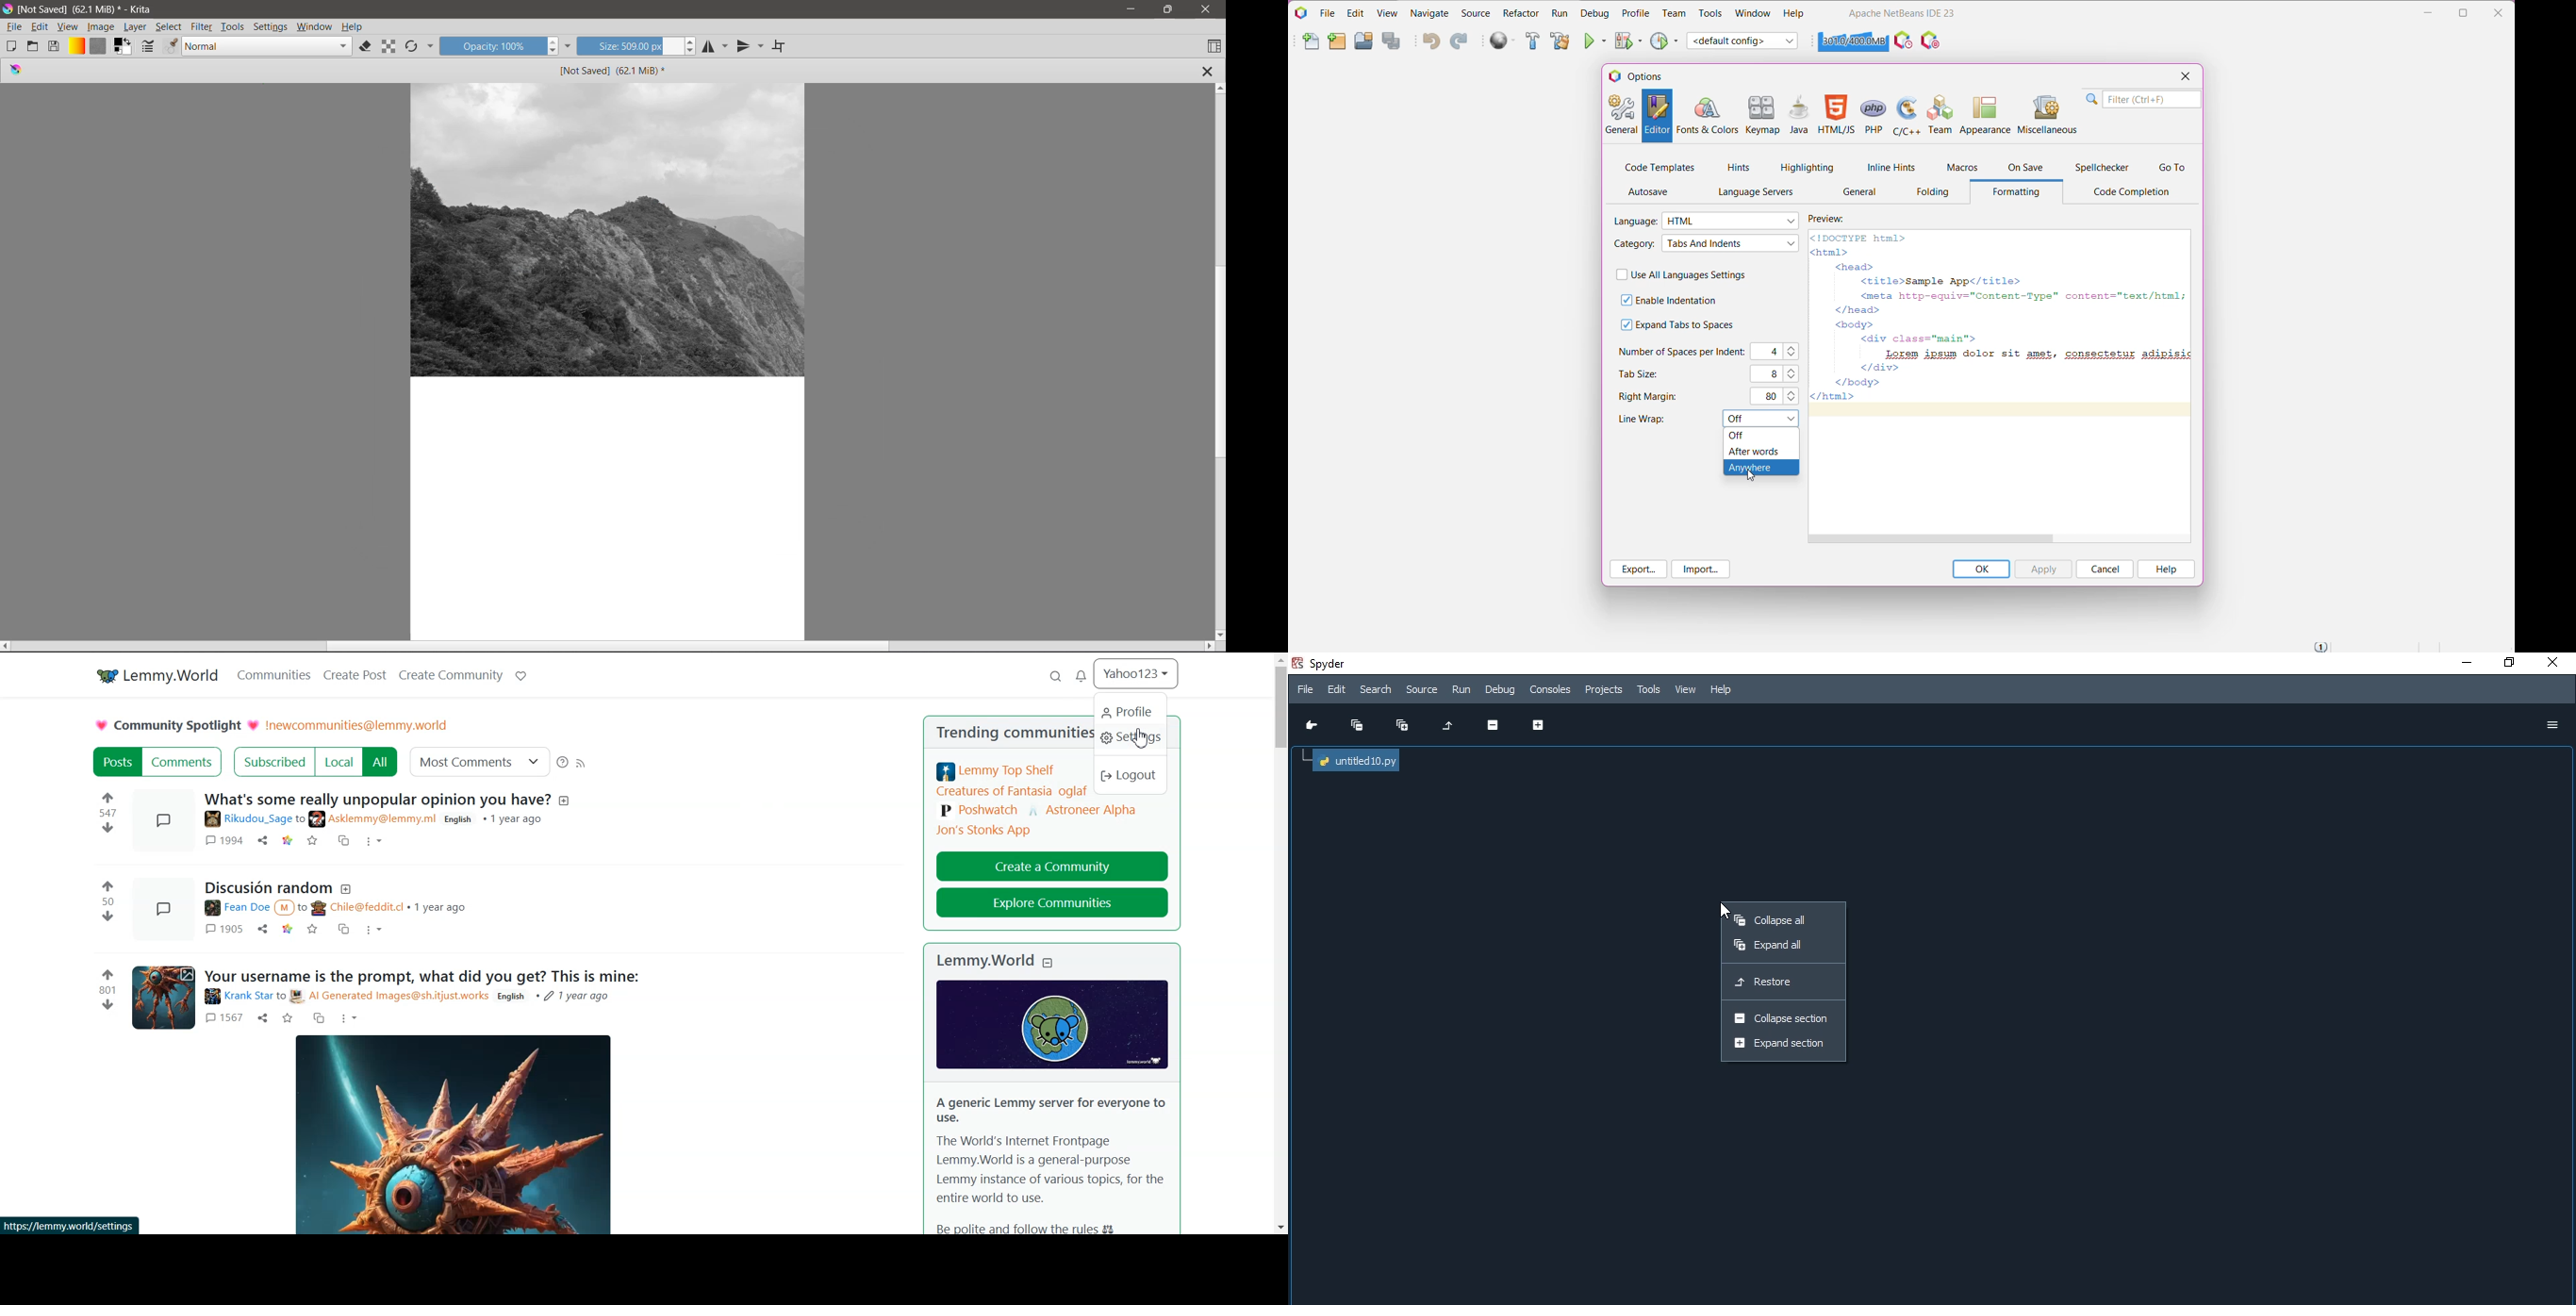 The image size is (2576, 1316). What do you see at coordinates (492, 47) in the screenshot?
I see `Opacity` at bounding box center [492, 47].